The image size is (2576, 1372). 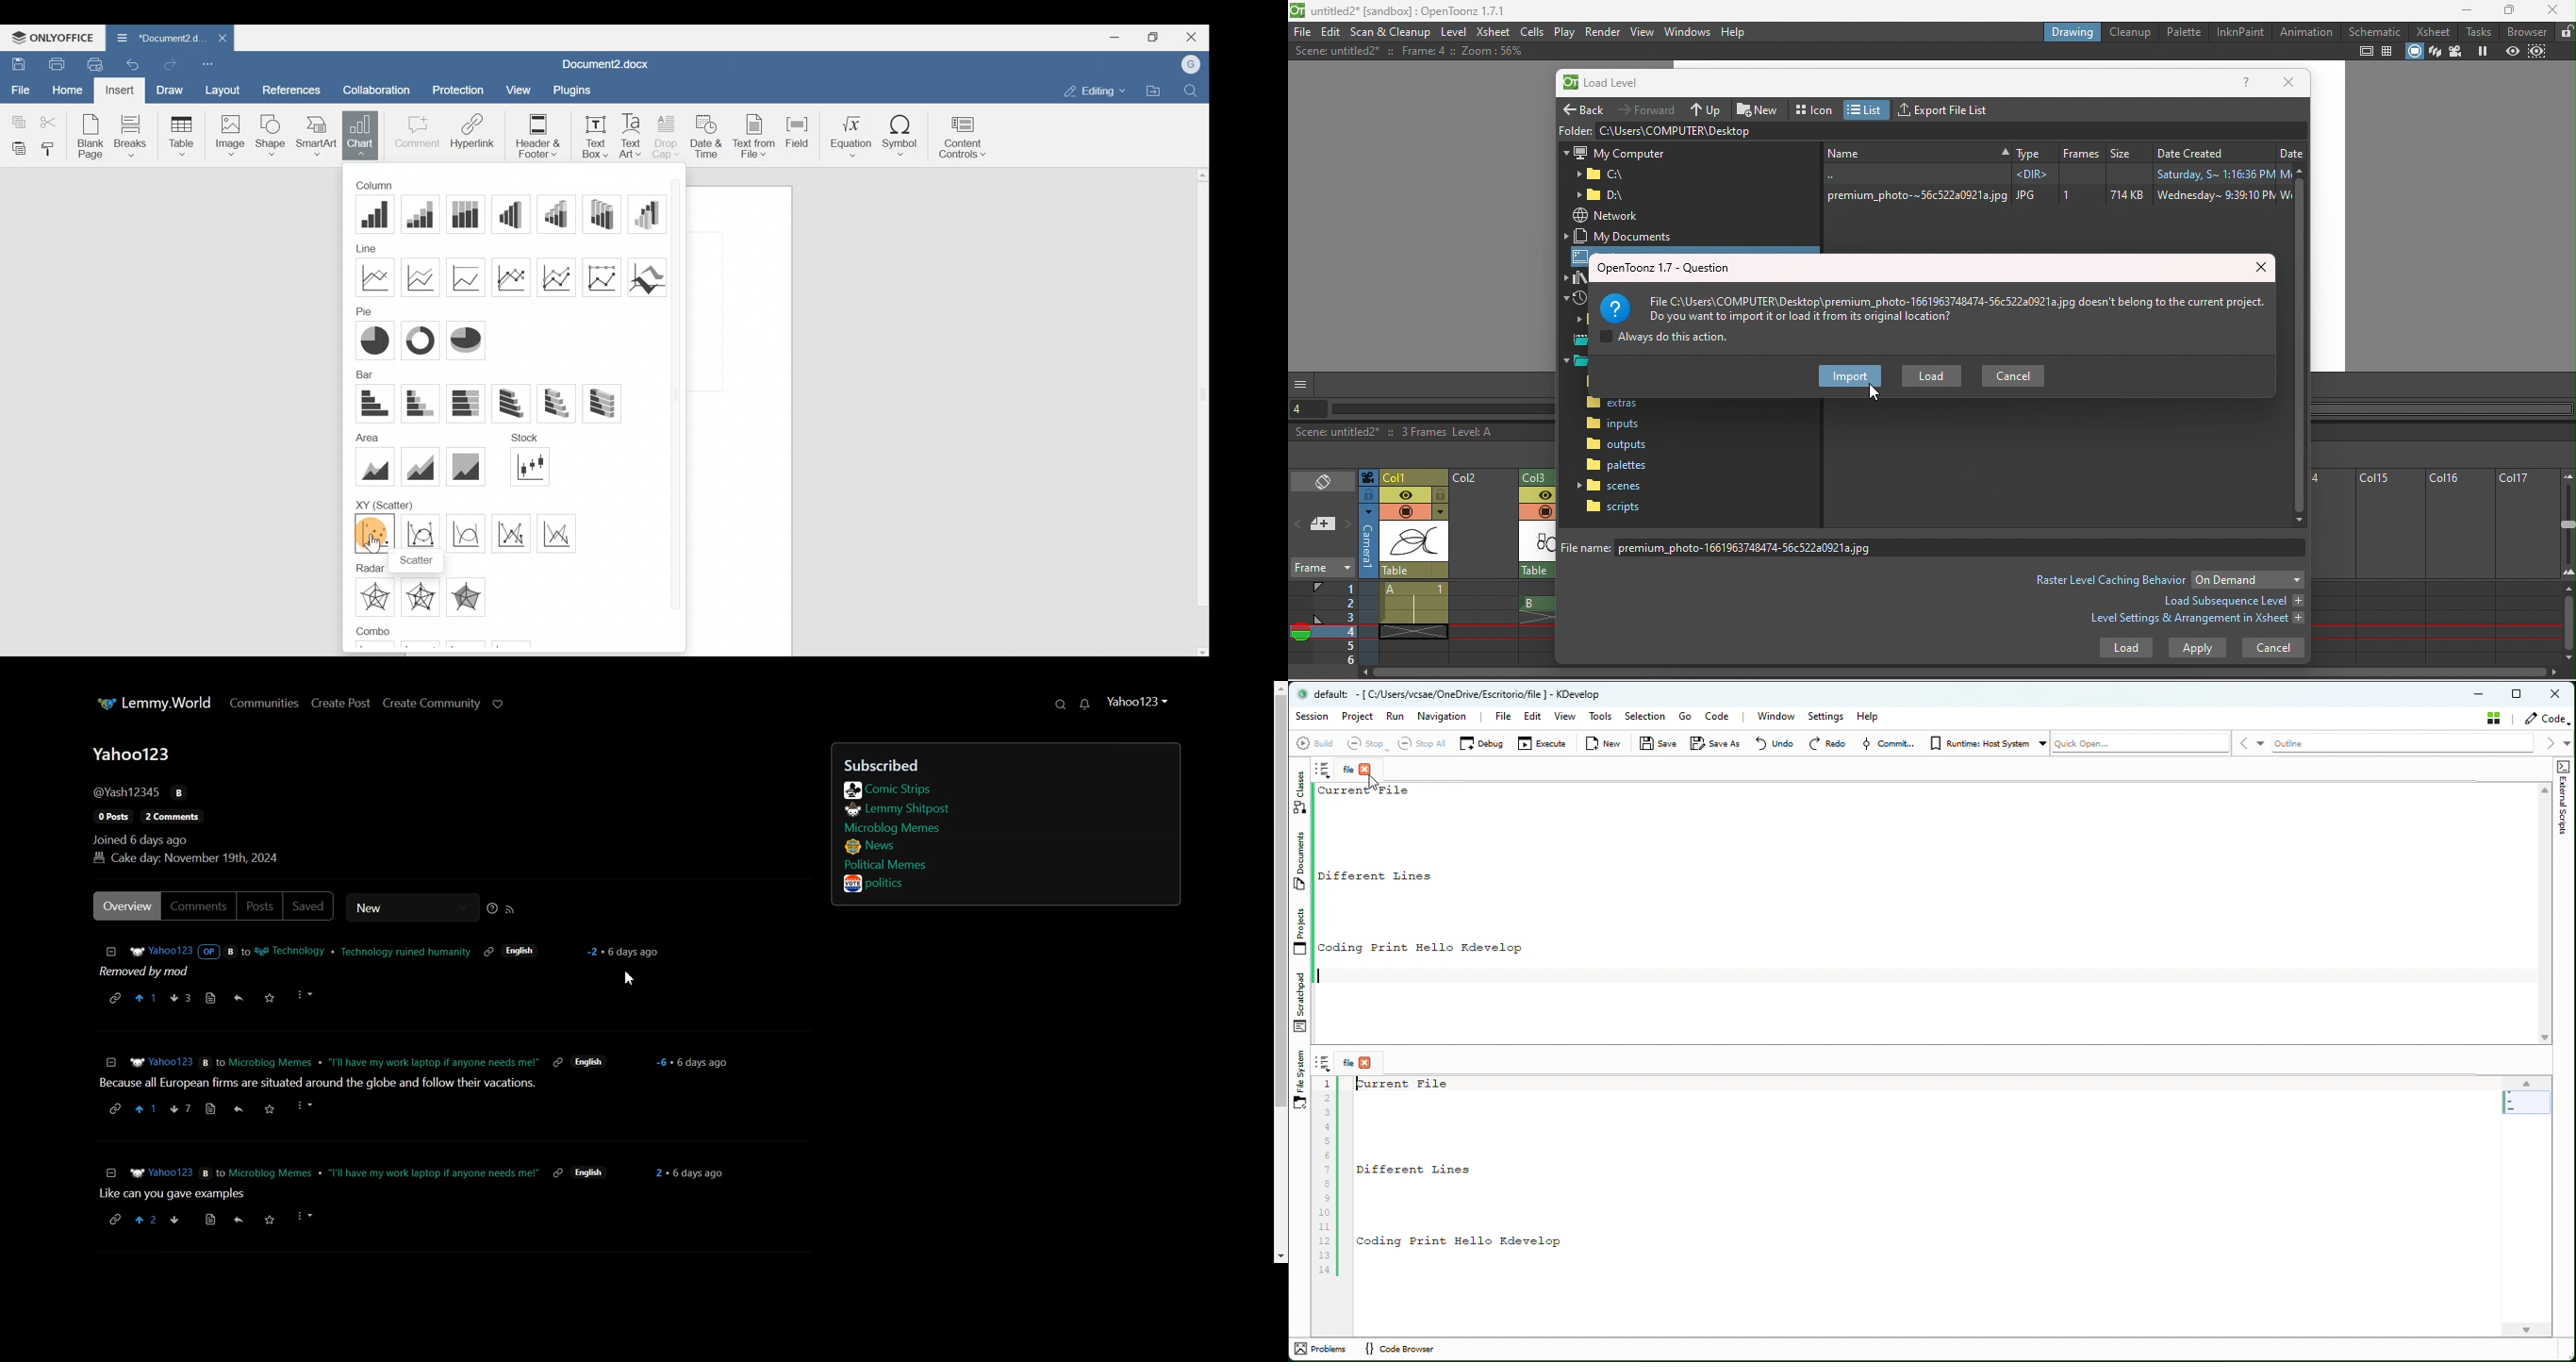 I want to click on Text Art, so click(x=632, y=135).